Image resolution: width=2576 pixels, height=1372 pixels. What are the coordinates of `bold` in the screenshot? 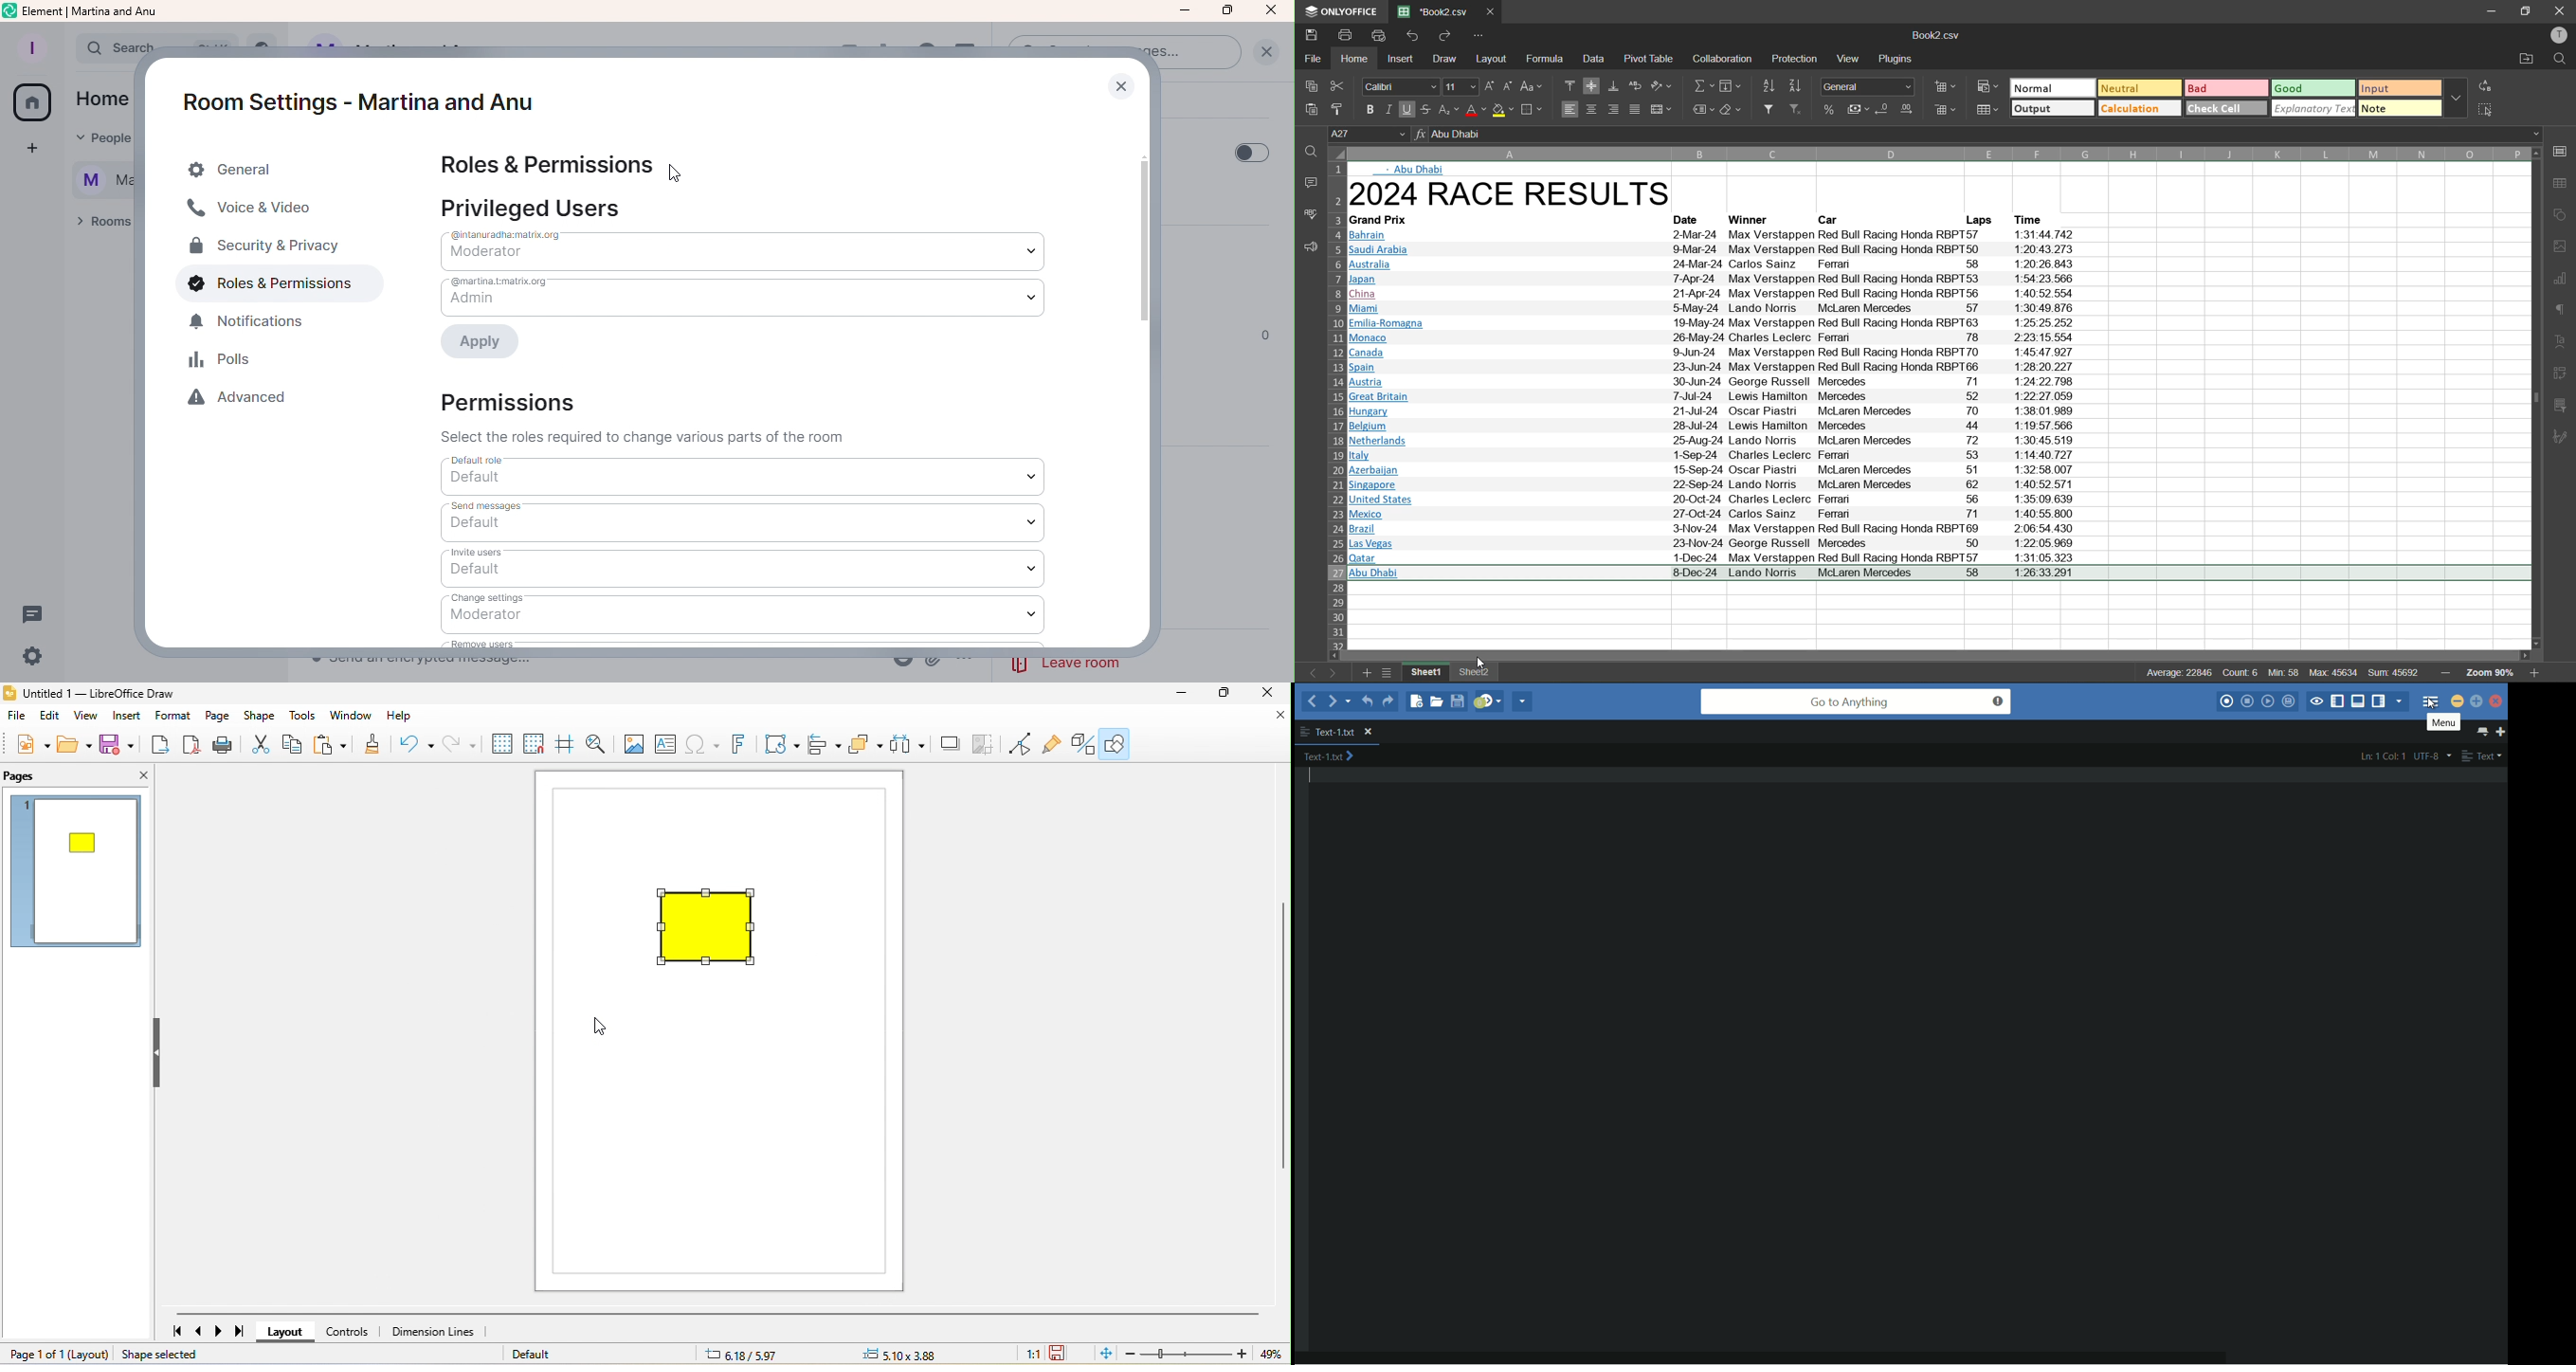 It's located at (1366, 108).